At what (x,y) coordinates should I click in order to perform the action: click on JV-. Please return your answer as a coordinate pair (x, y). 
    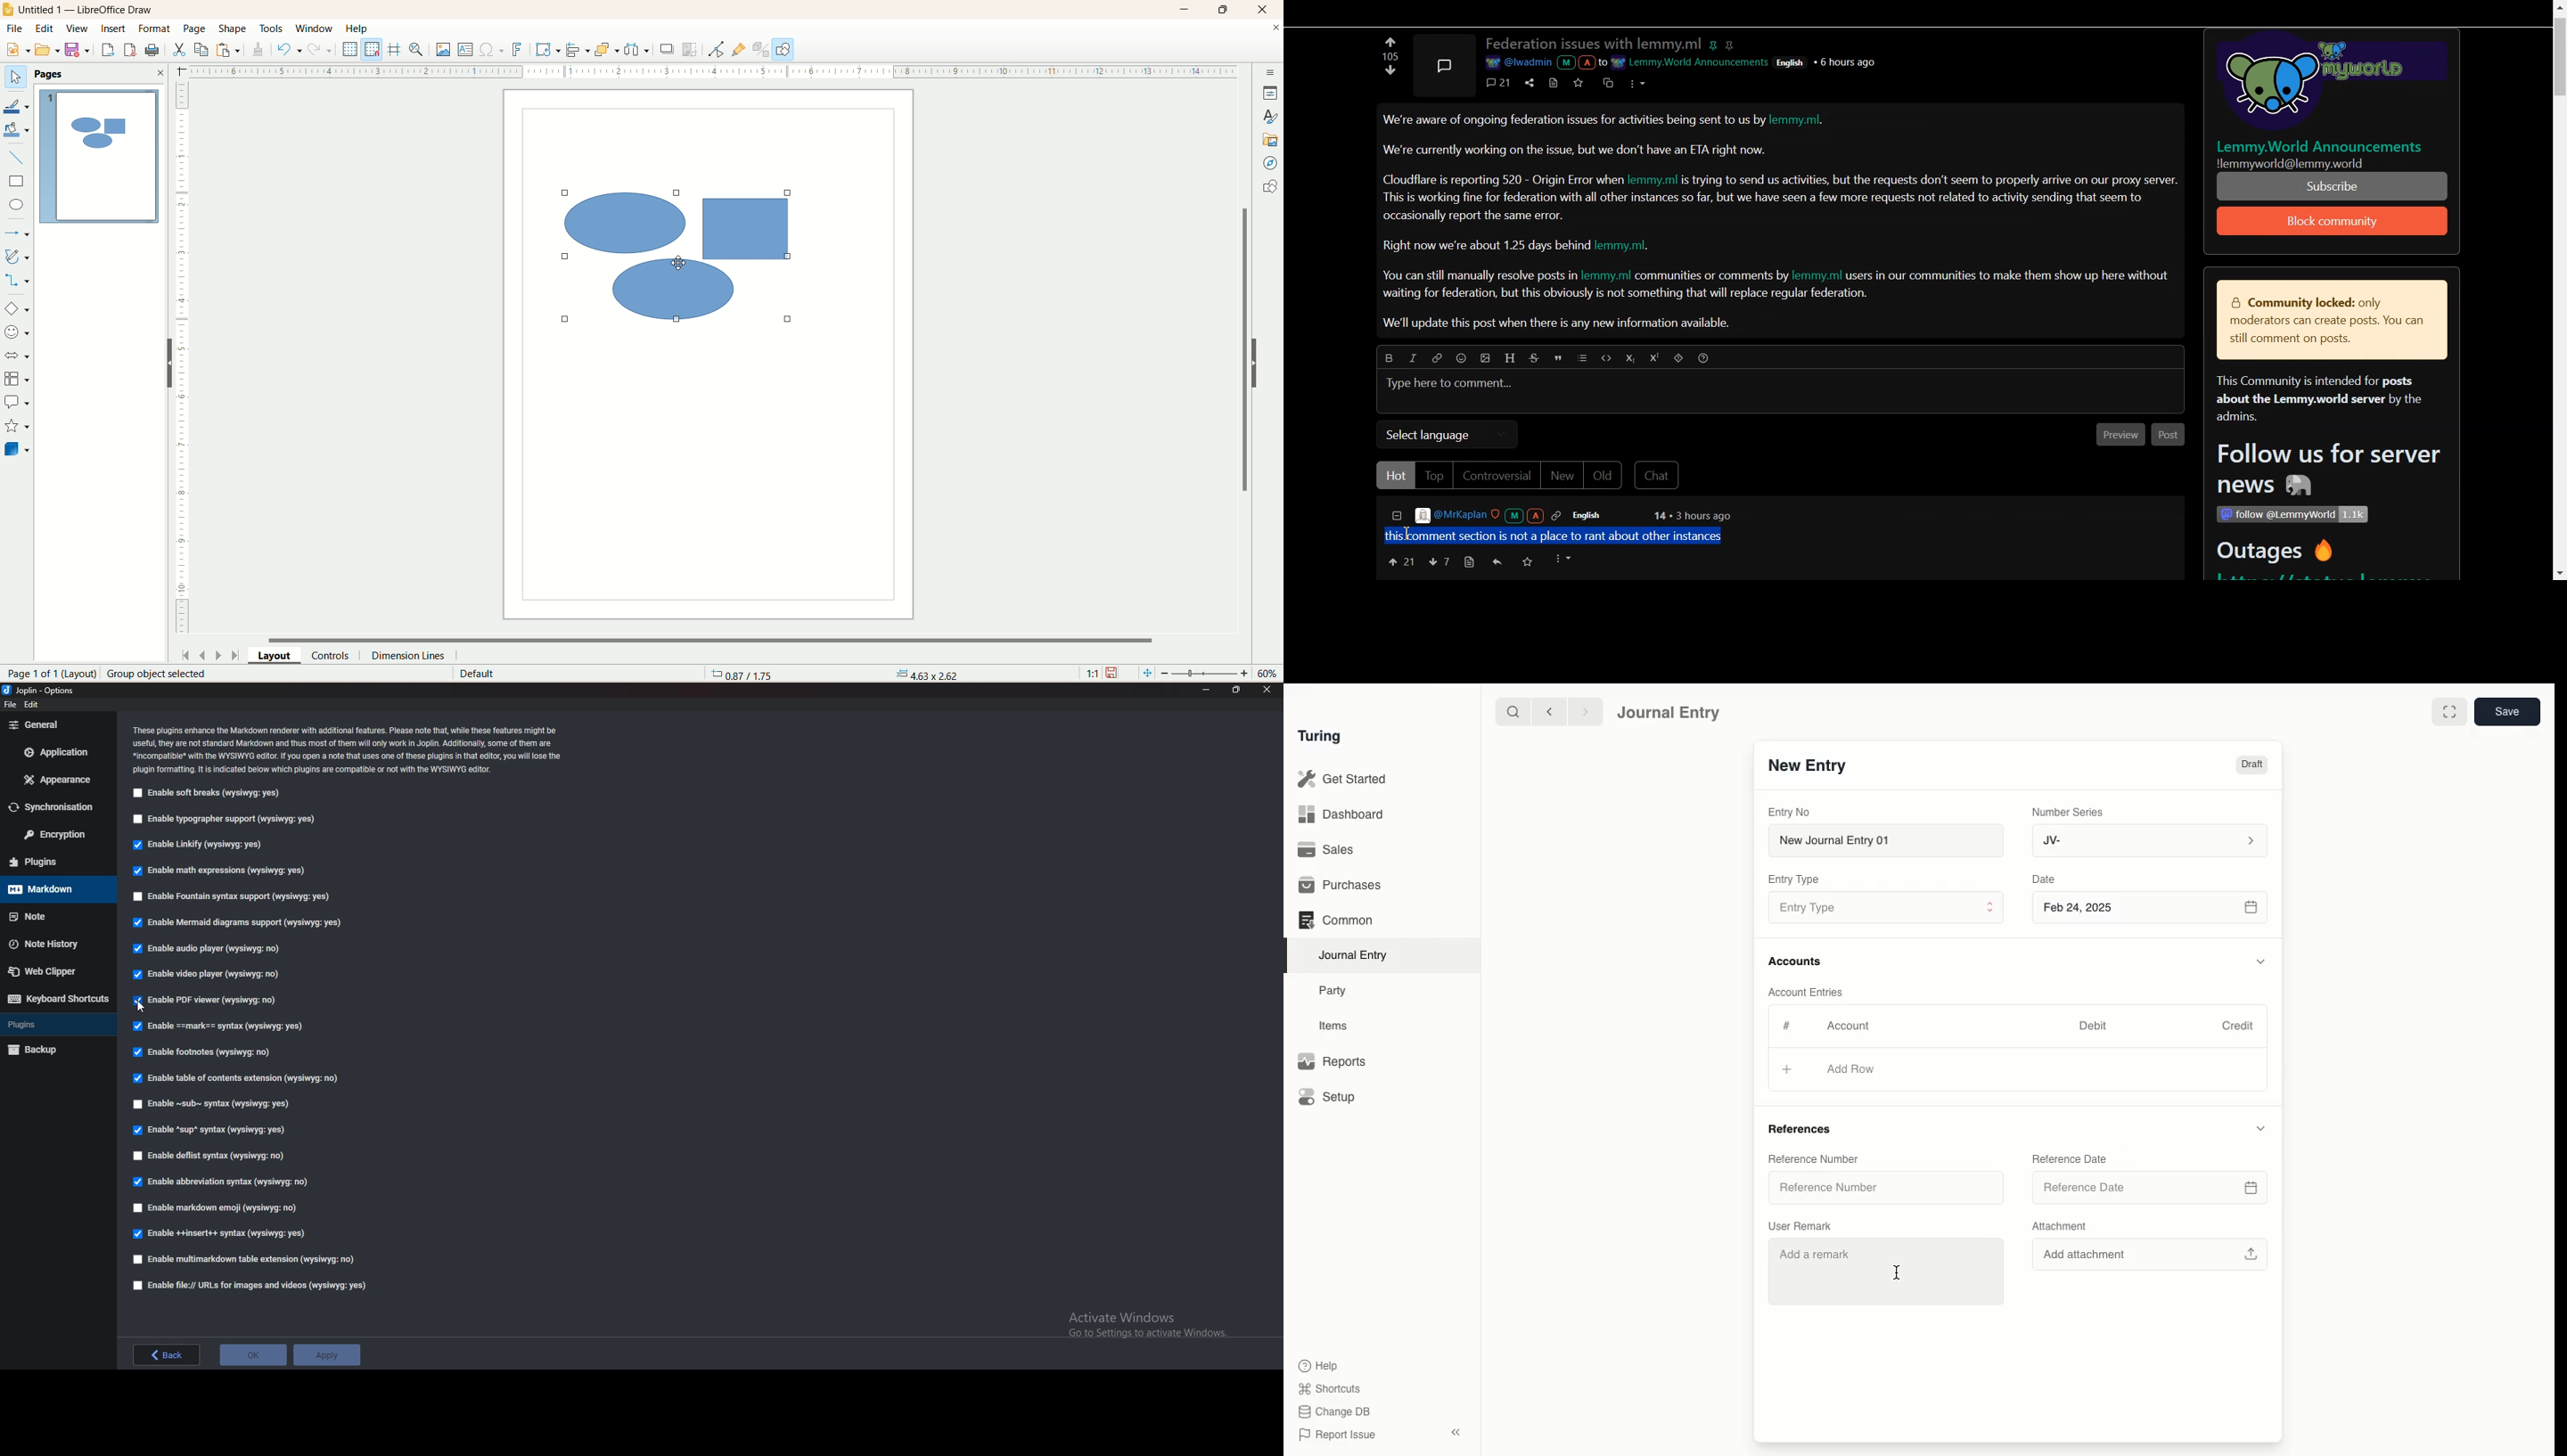
    Looking at the image, I should click on (2152, 841).